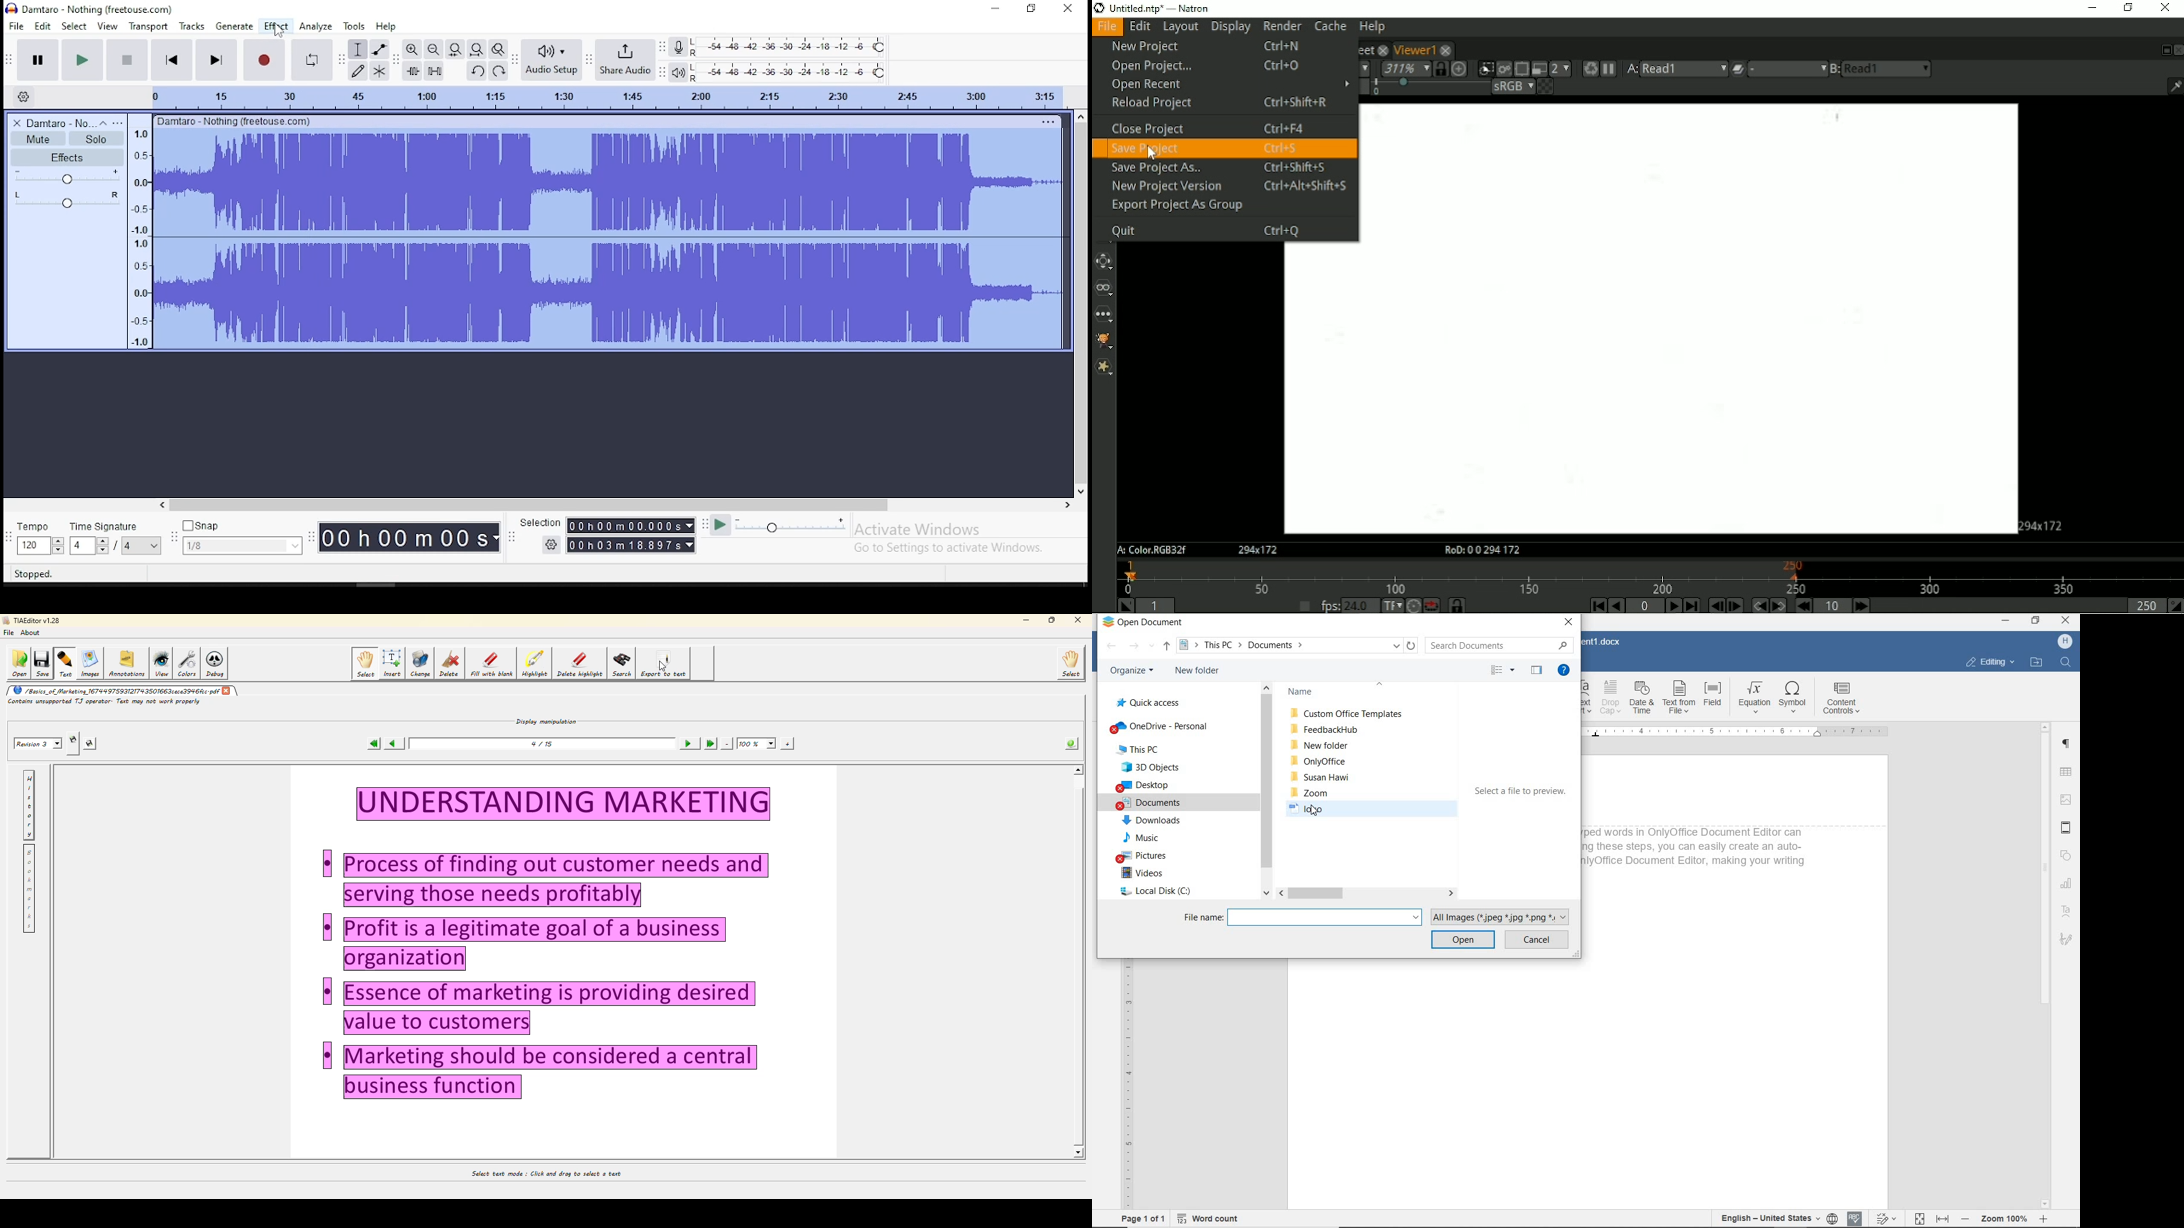 Image resolution: width=2184 pixels, height=1232 pixels. What do you see at coordinates (1151, 702) in the screenshot?
I see `QUICK ACCESS` at bounding box center [1151, 702].